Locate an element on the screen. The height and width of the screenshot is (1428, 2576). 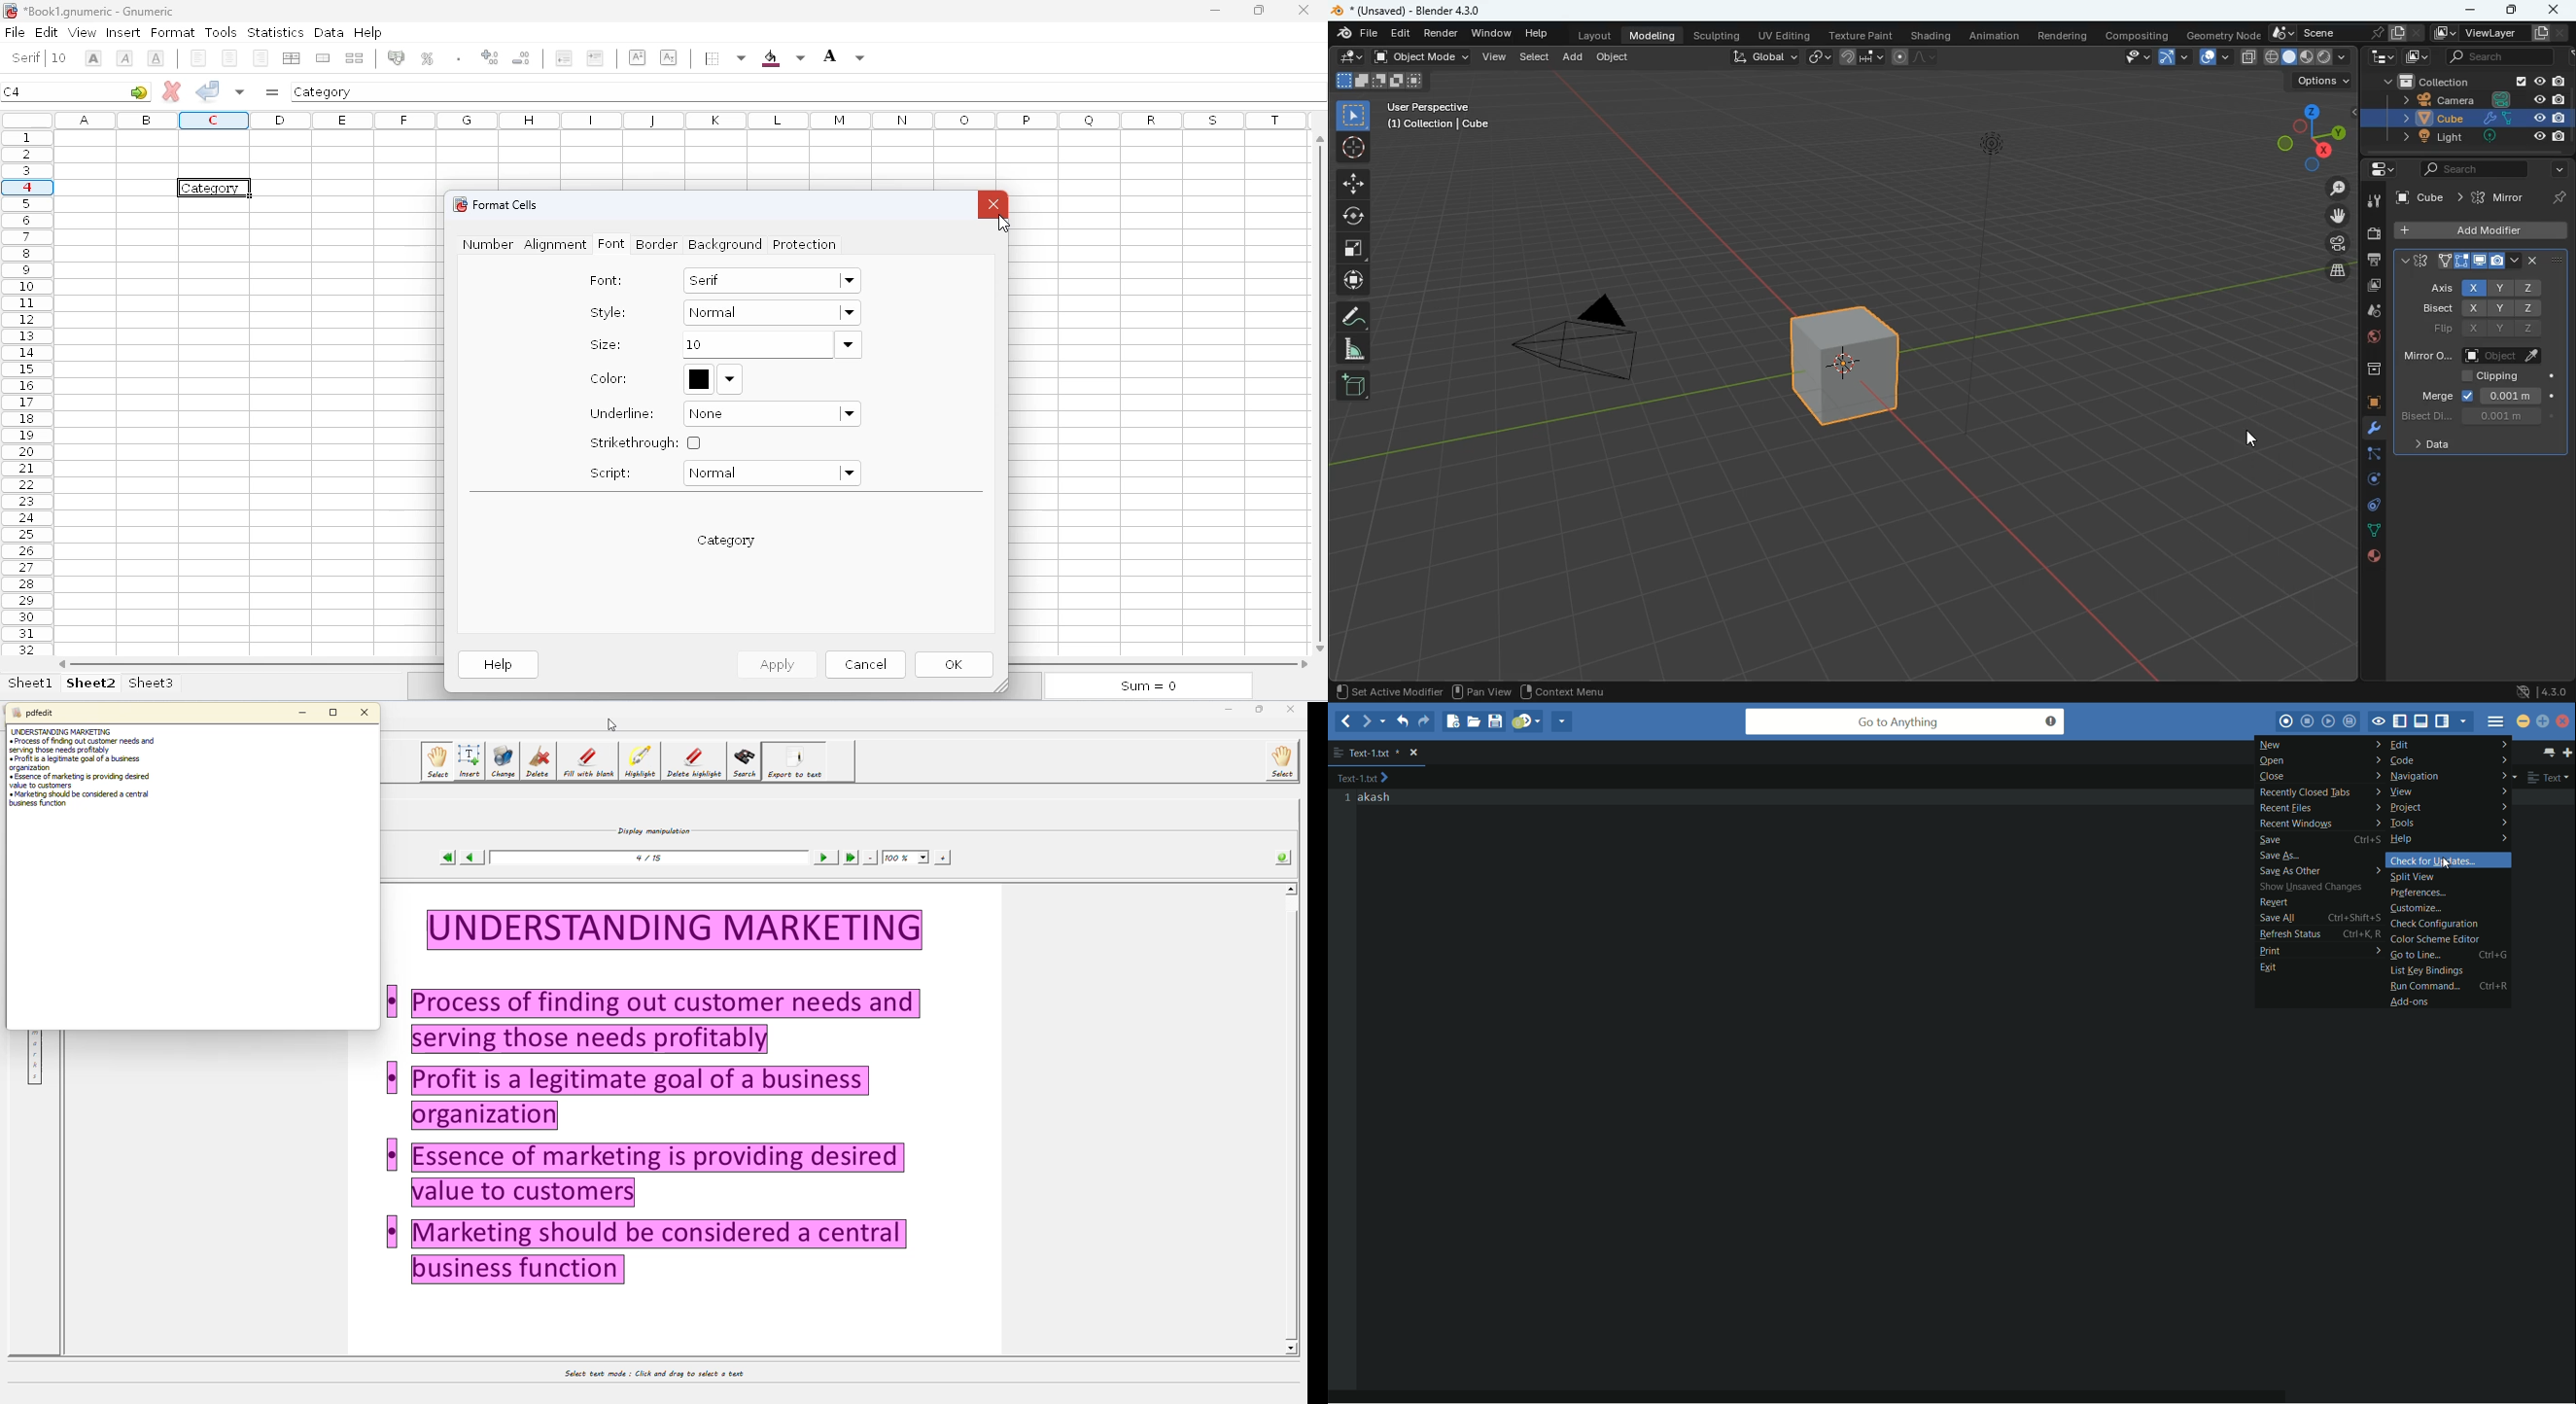
record macro is located at coordinates (2288, 721).